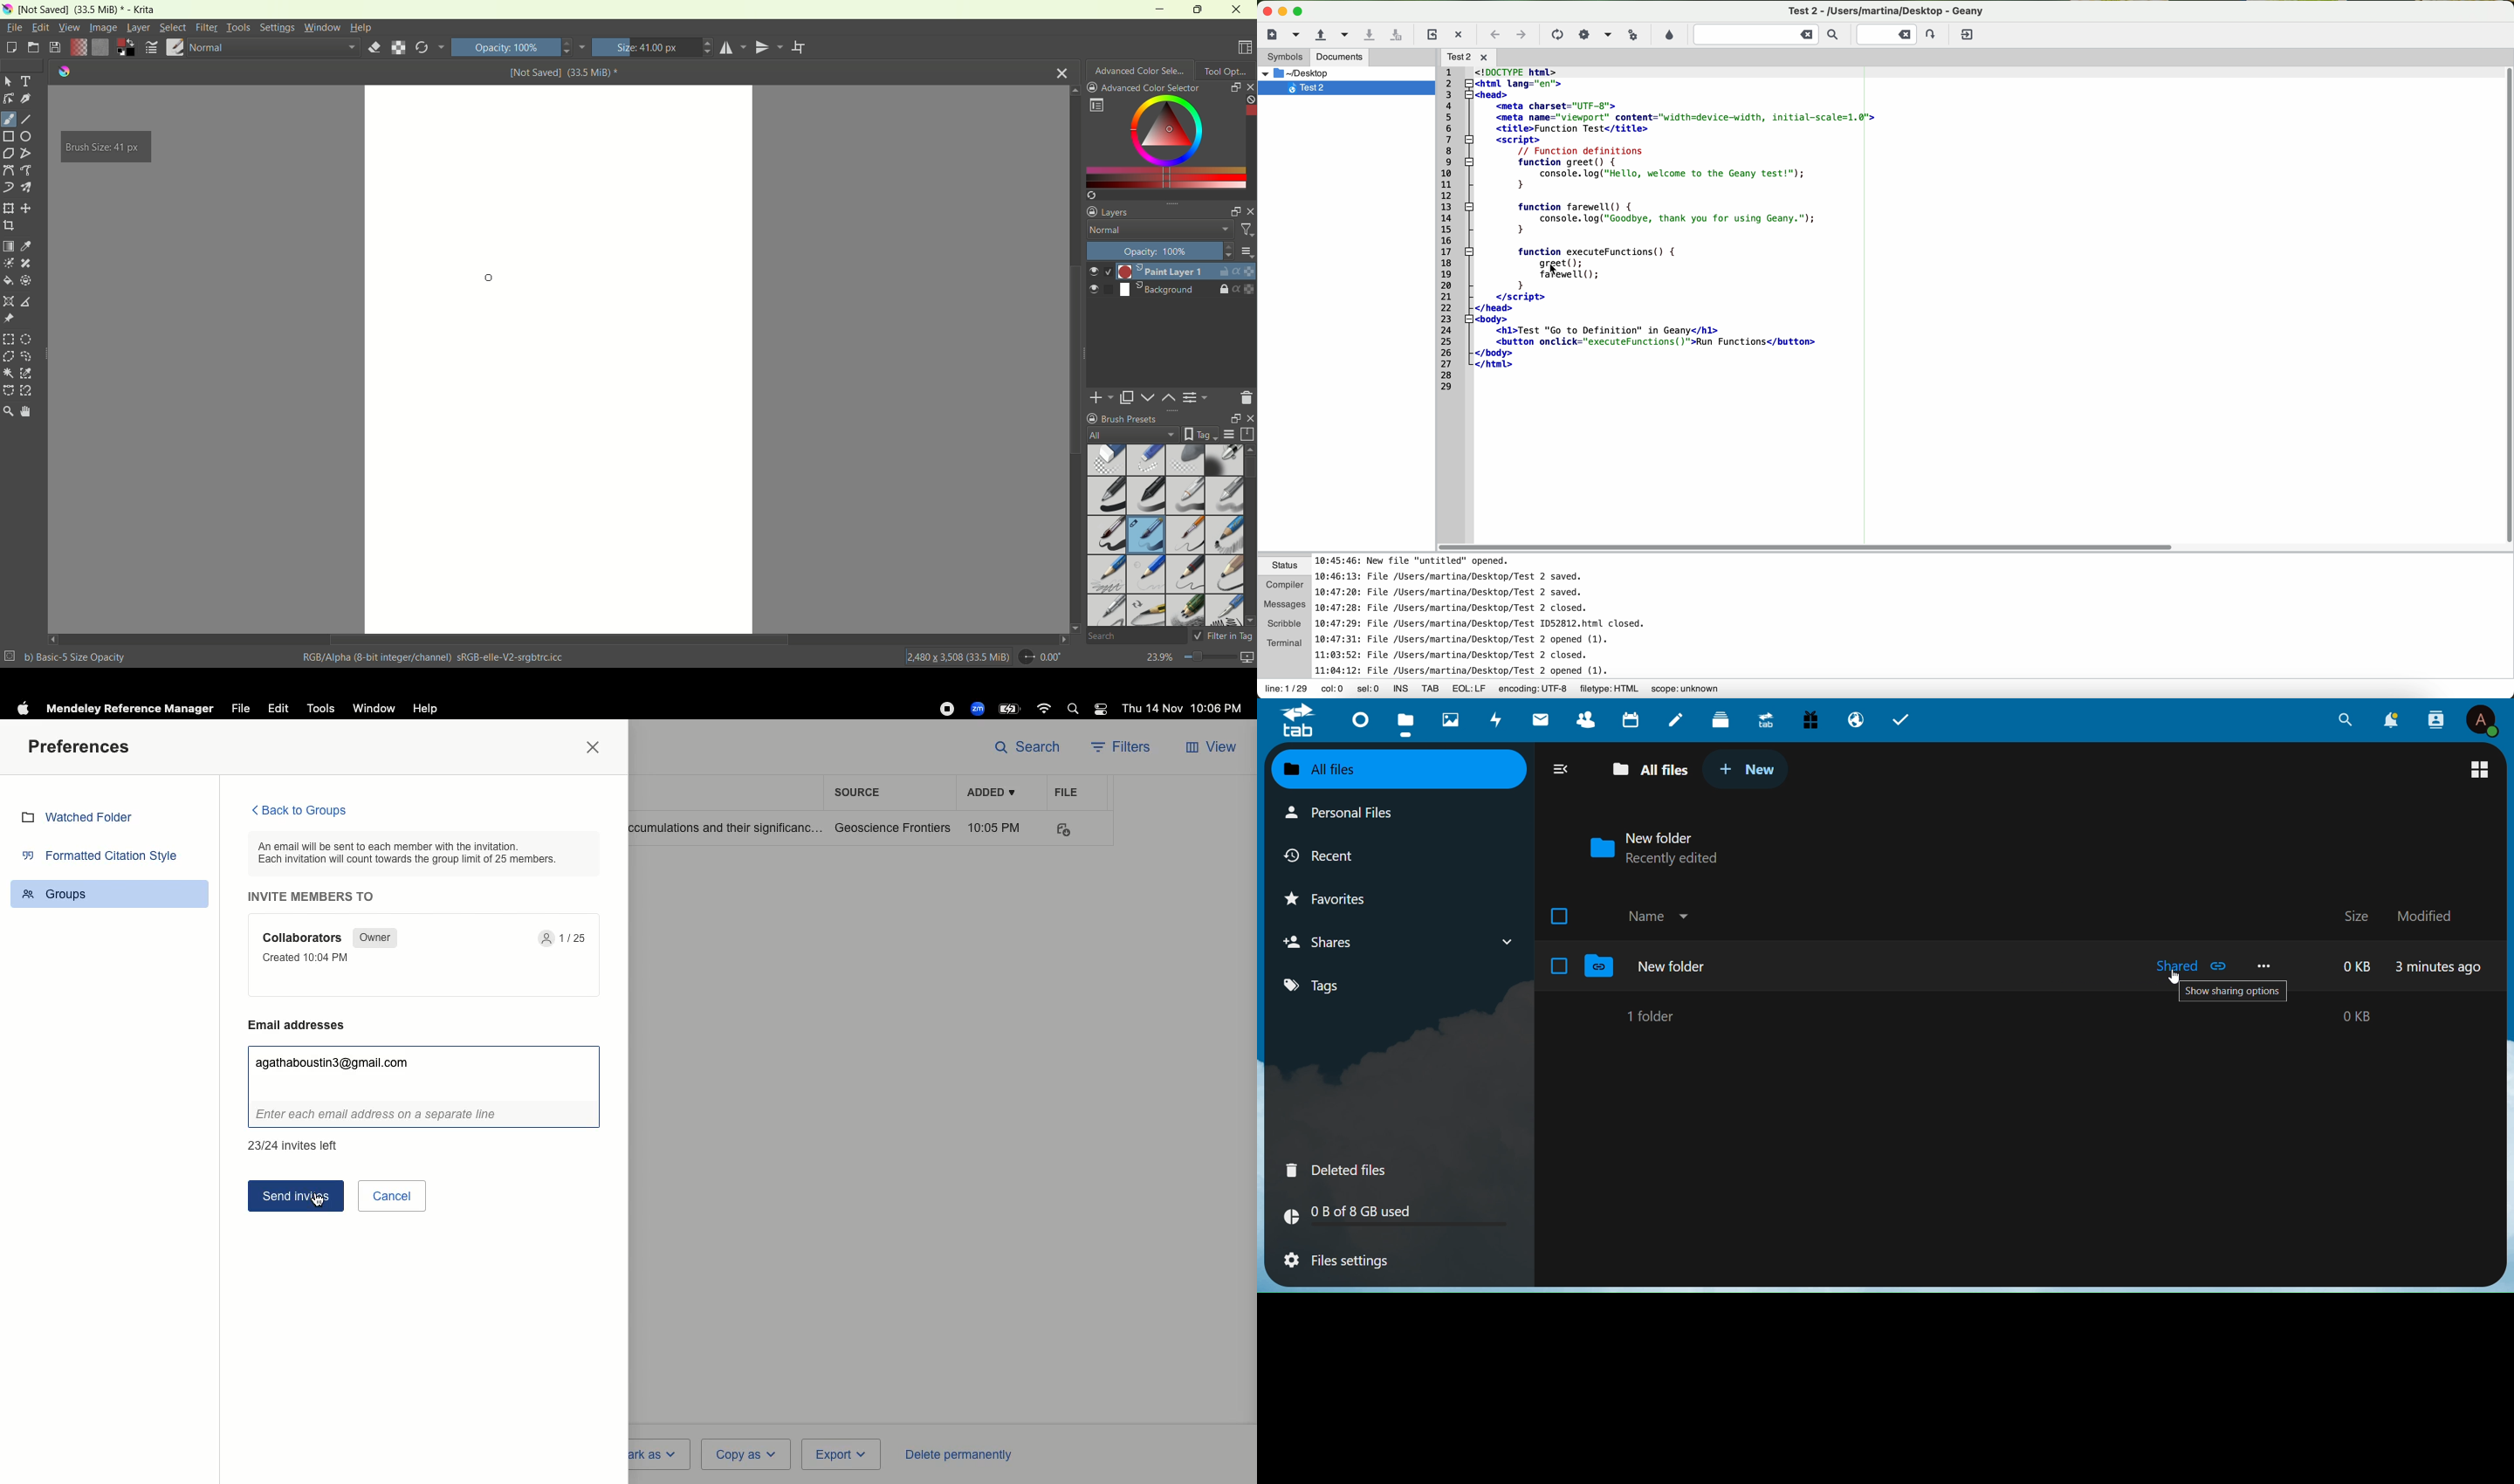  I want to click on Back to groups, so click(298, 812).